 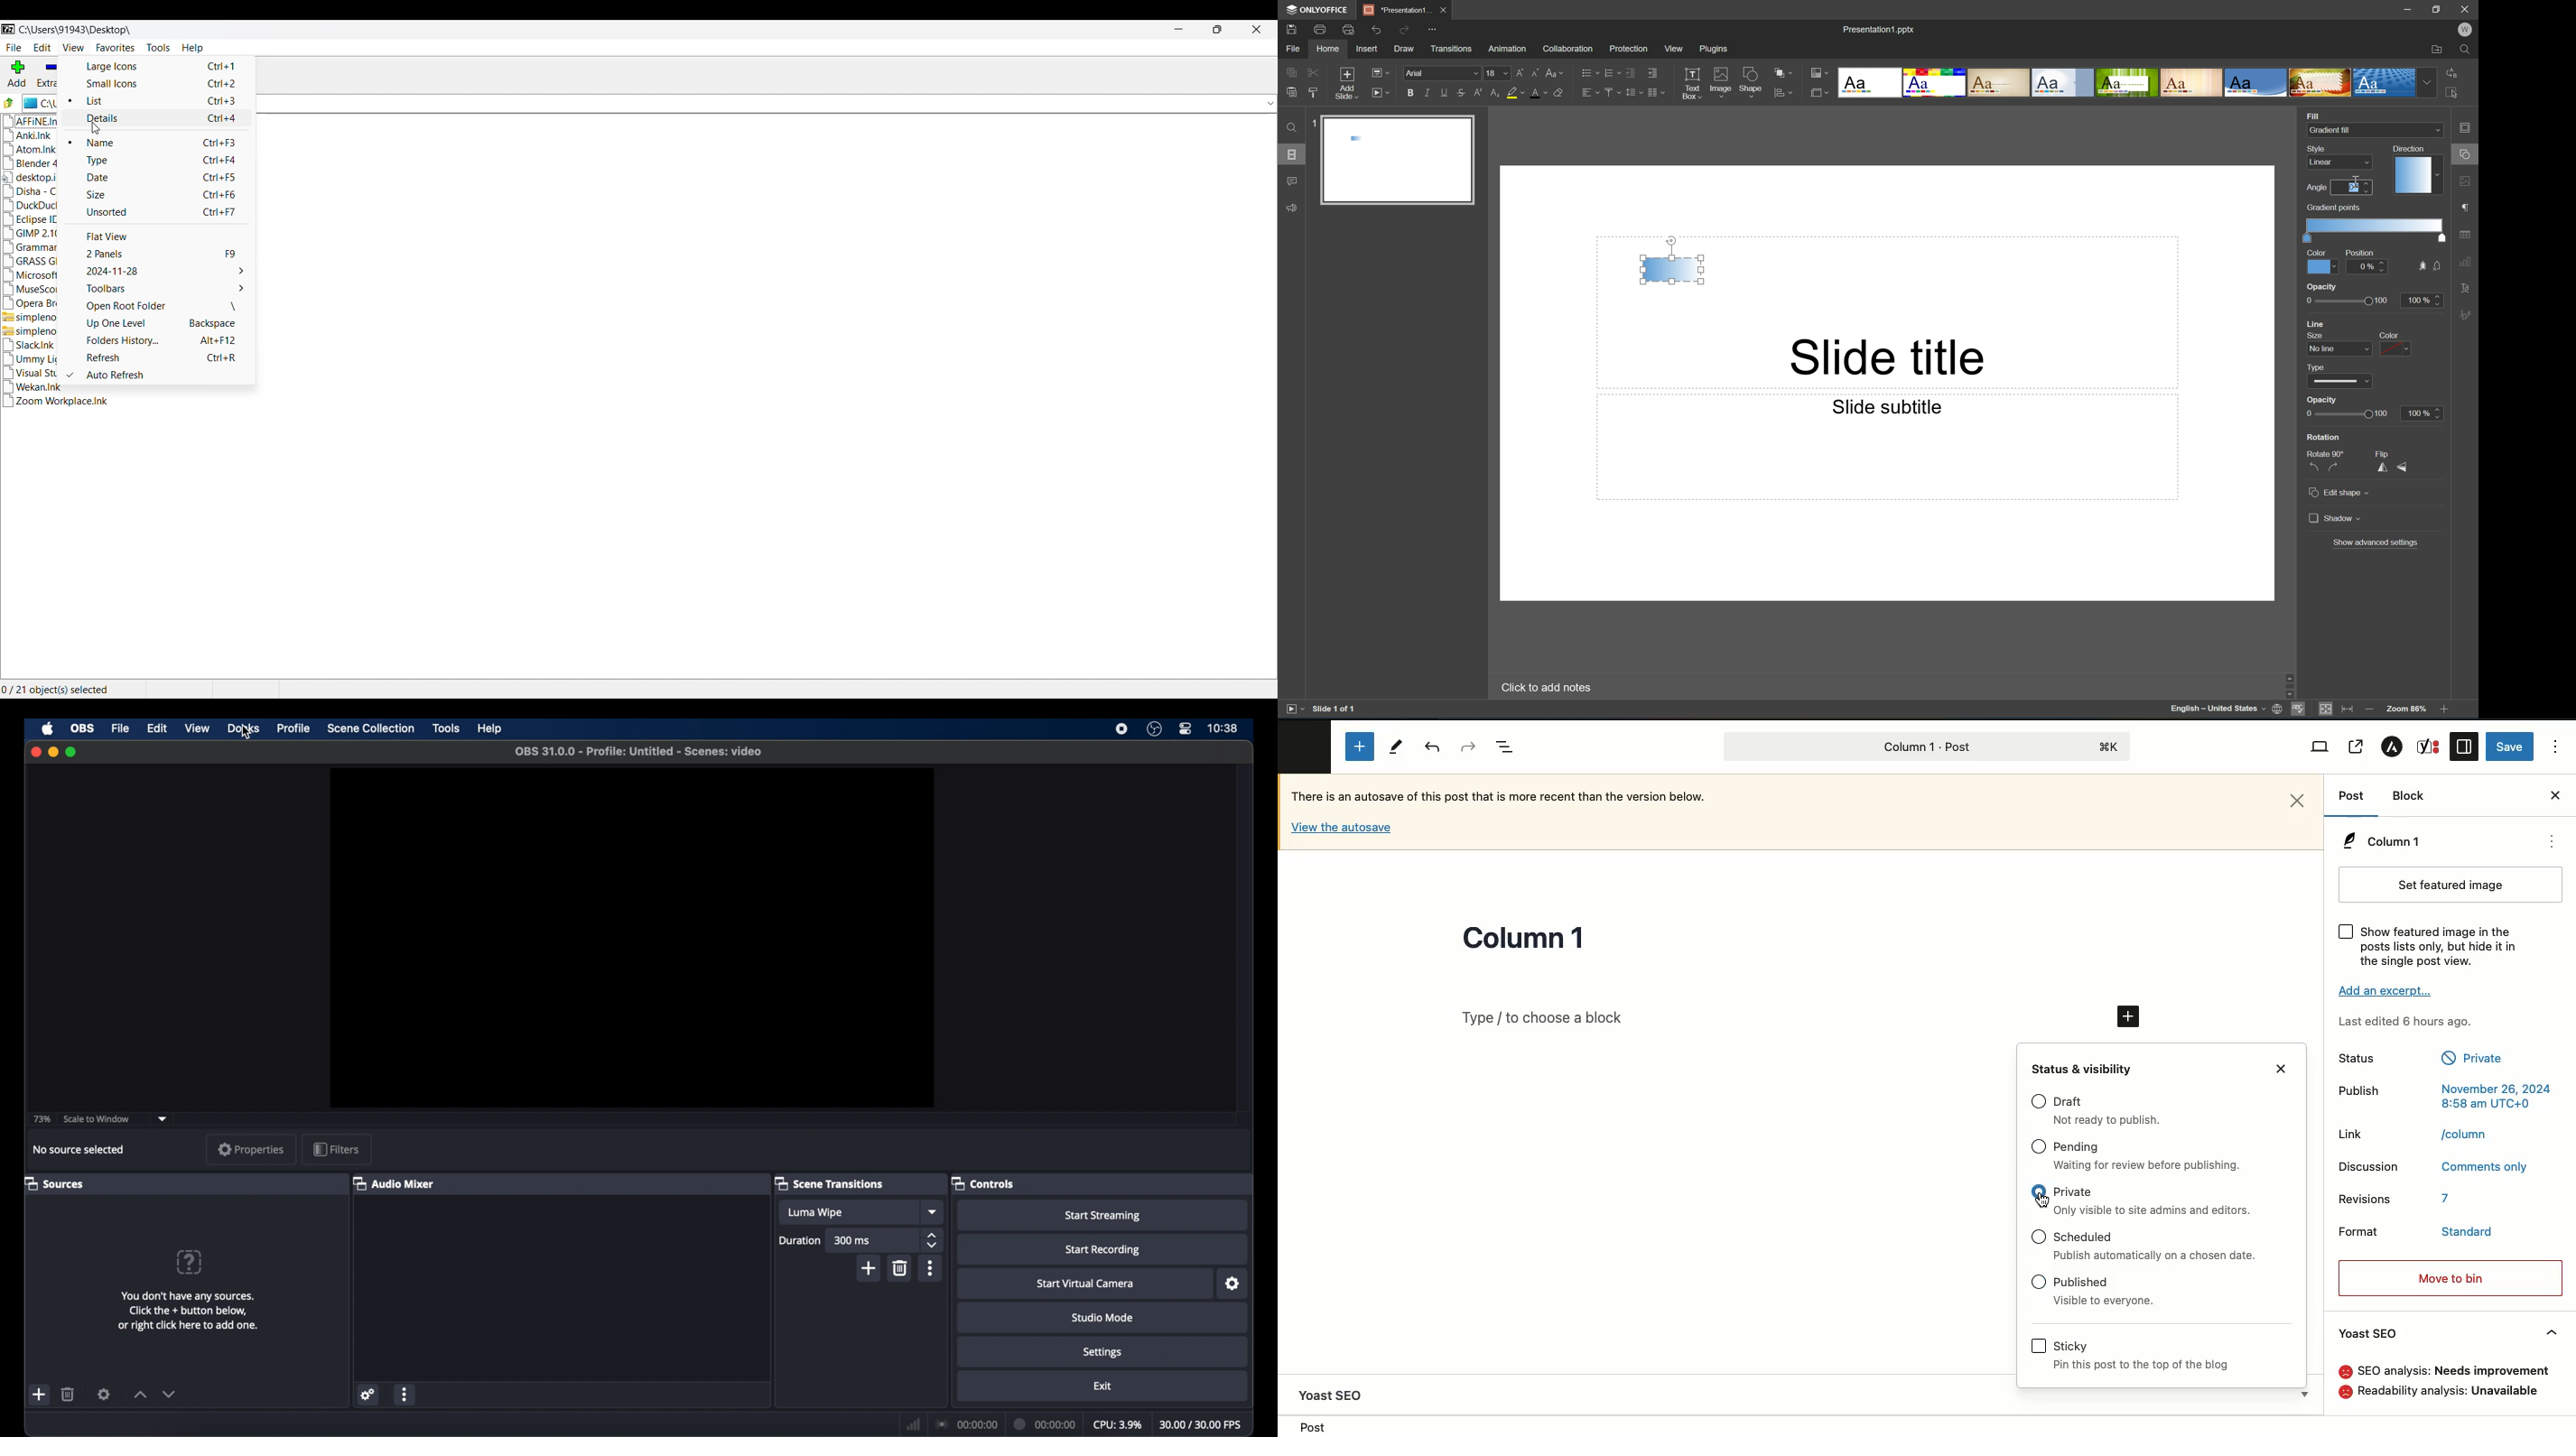 What do you see at coordinates (2436, 130) in the screenshot?
I see `Drop Down` at bounding box center [2436, 130].